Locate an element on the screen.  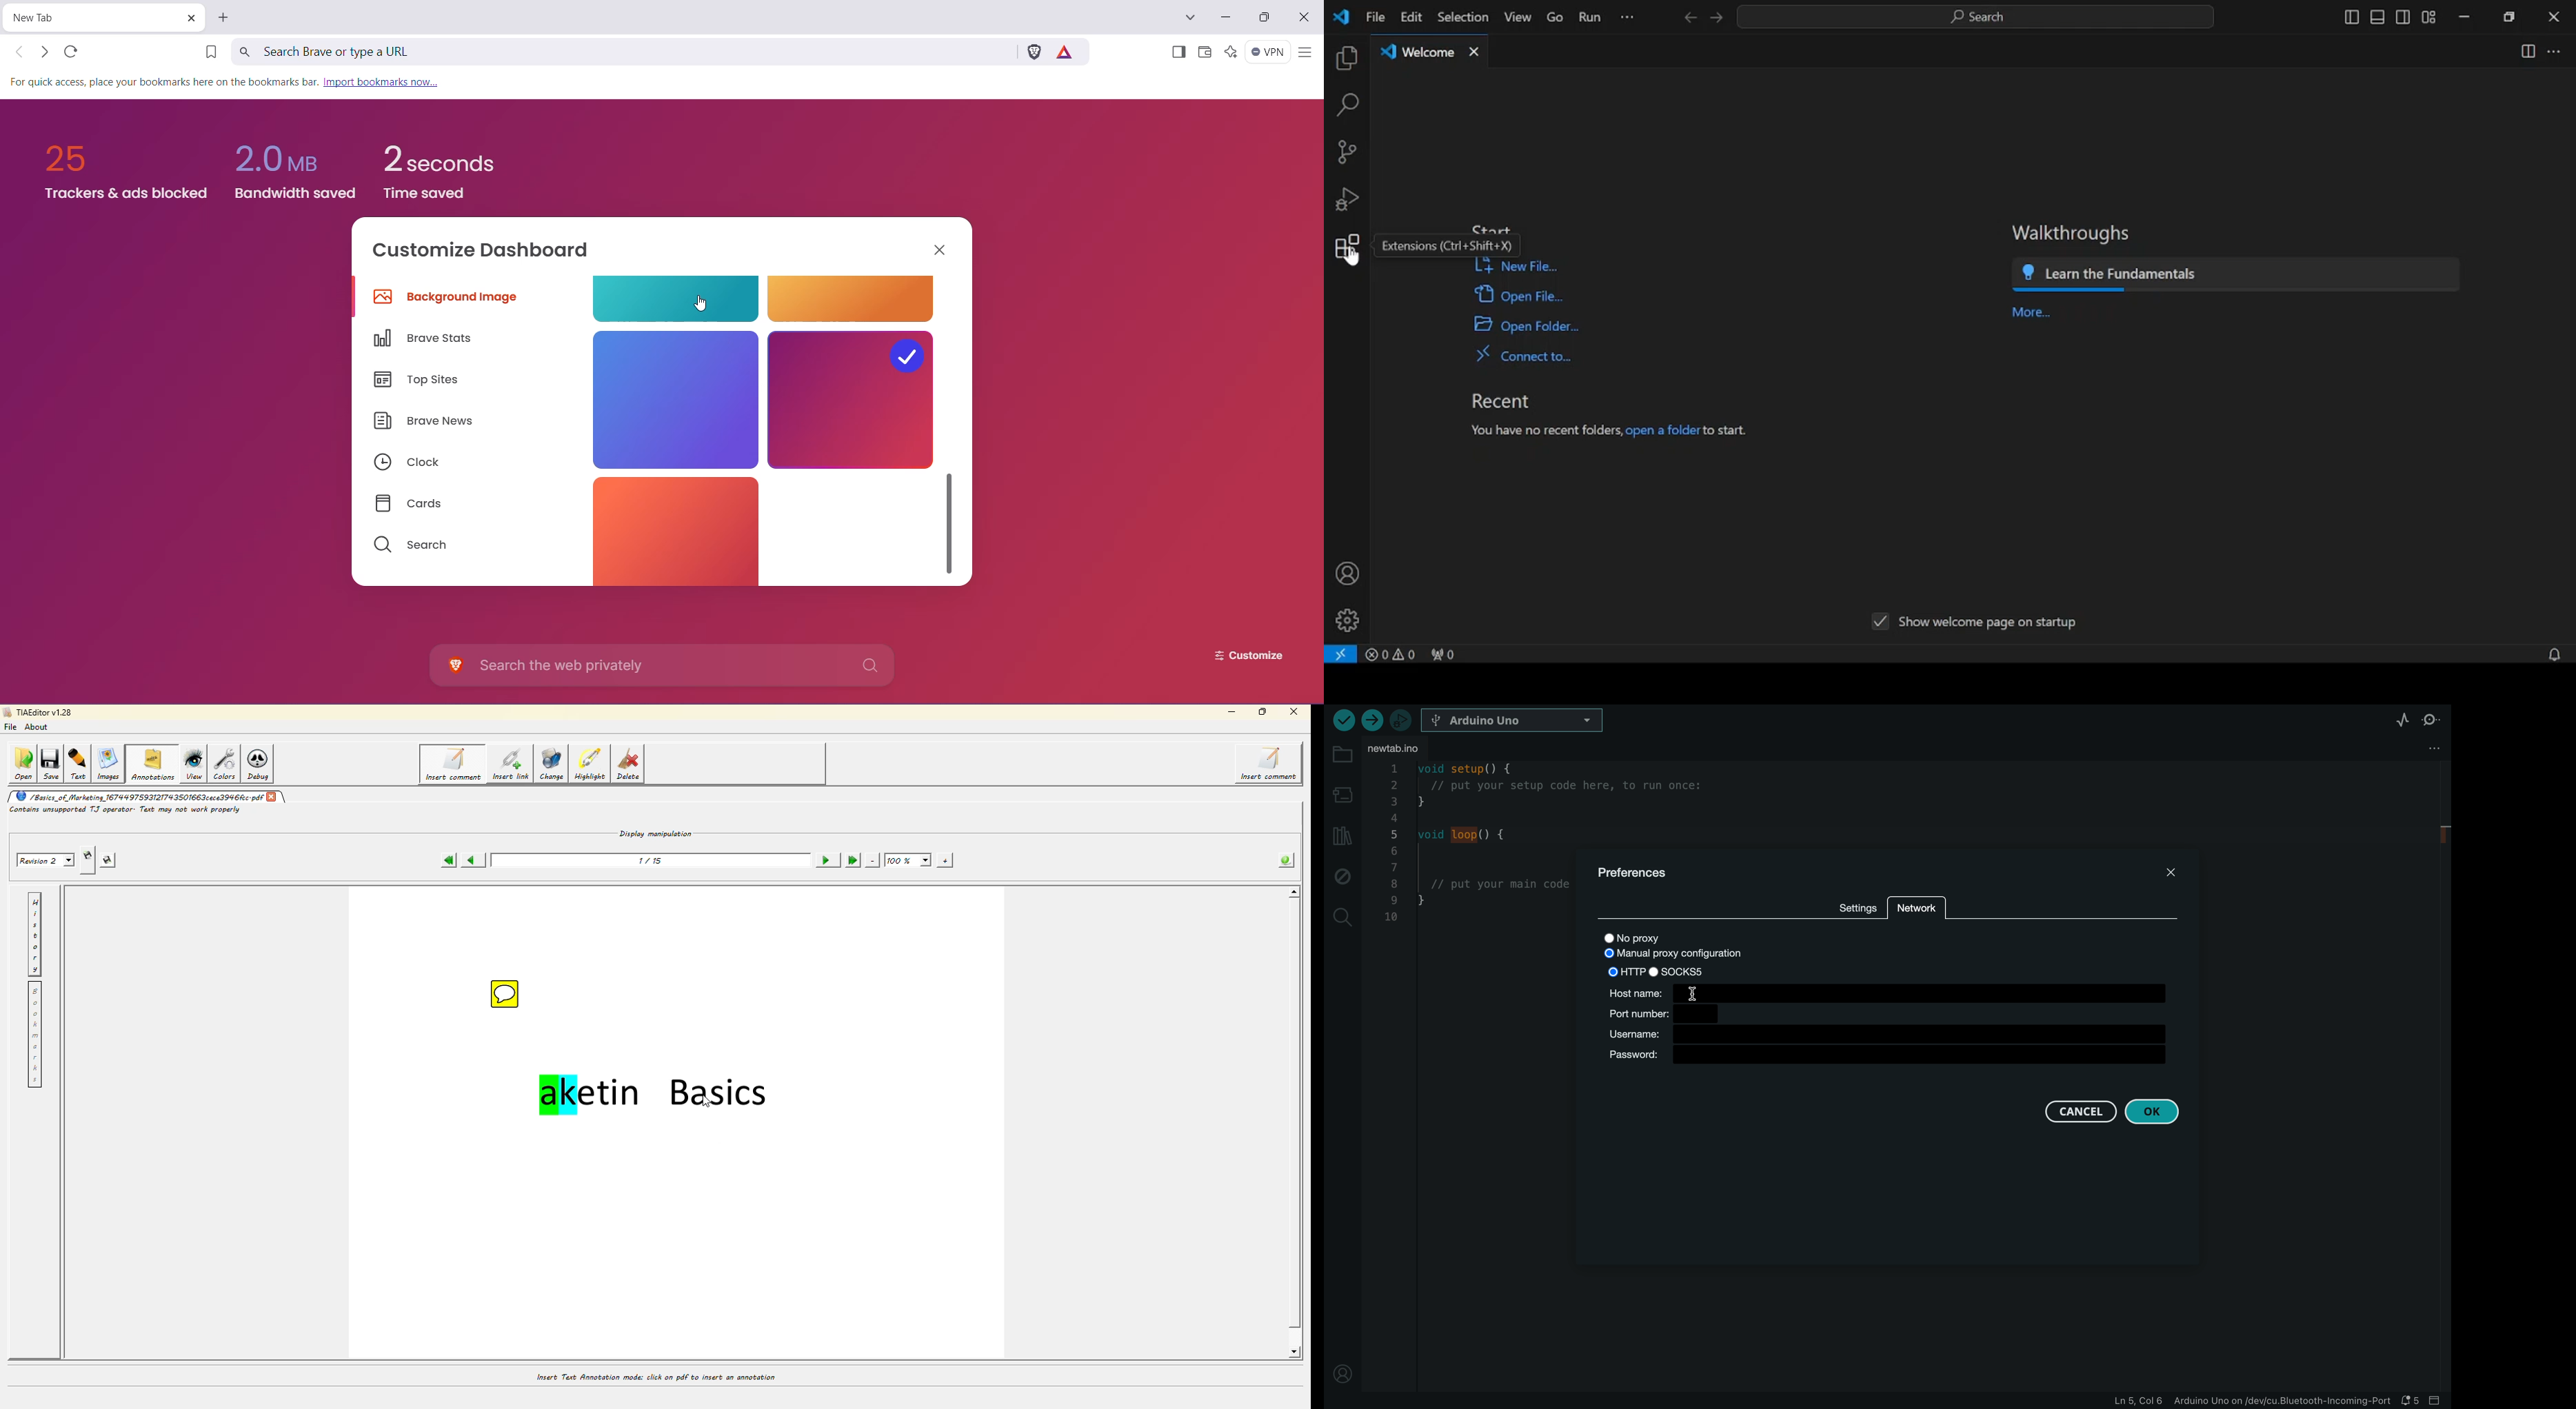
more is located at coordinates (2032, 312).